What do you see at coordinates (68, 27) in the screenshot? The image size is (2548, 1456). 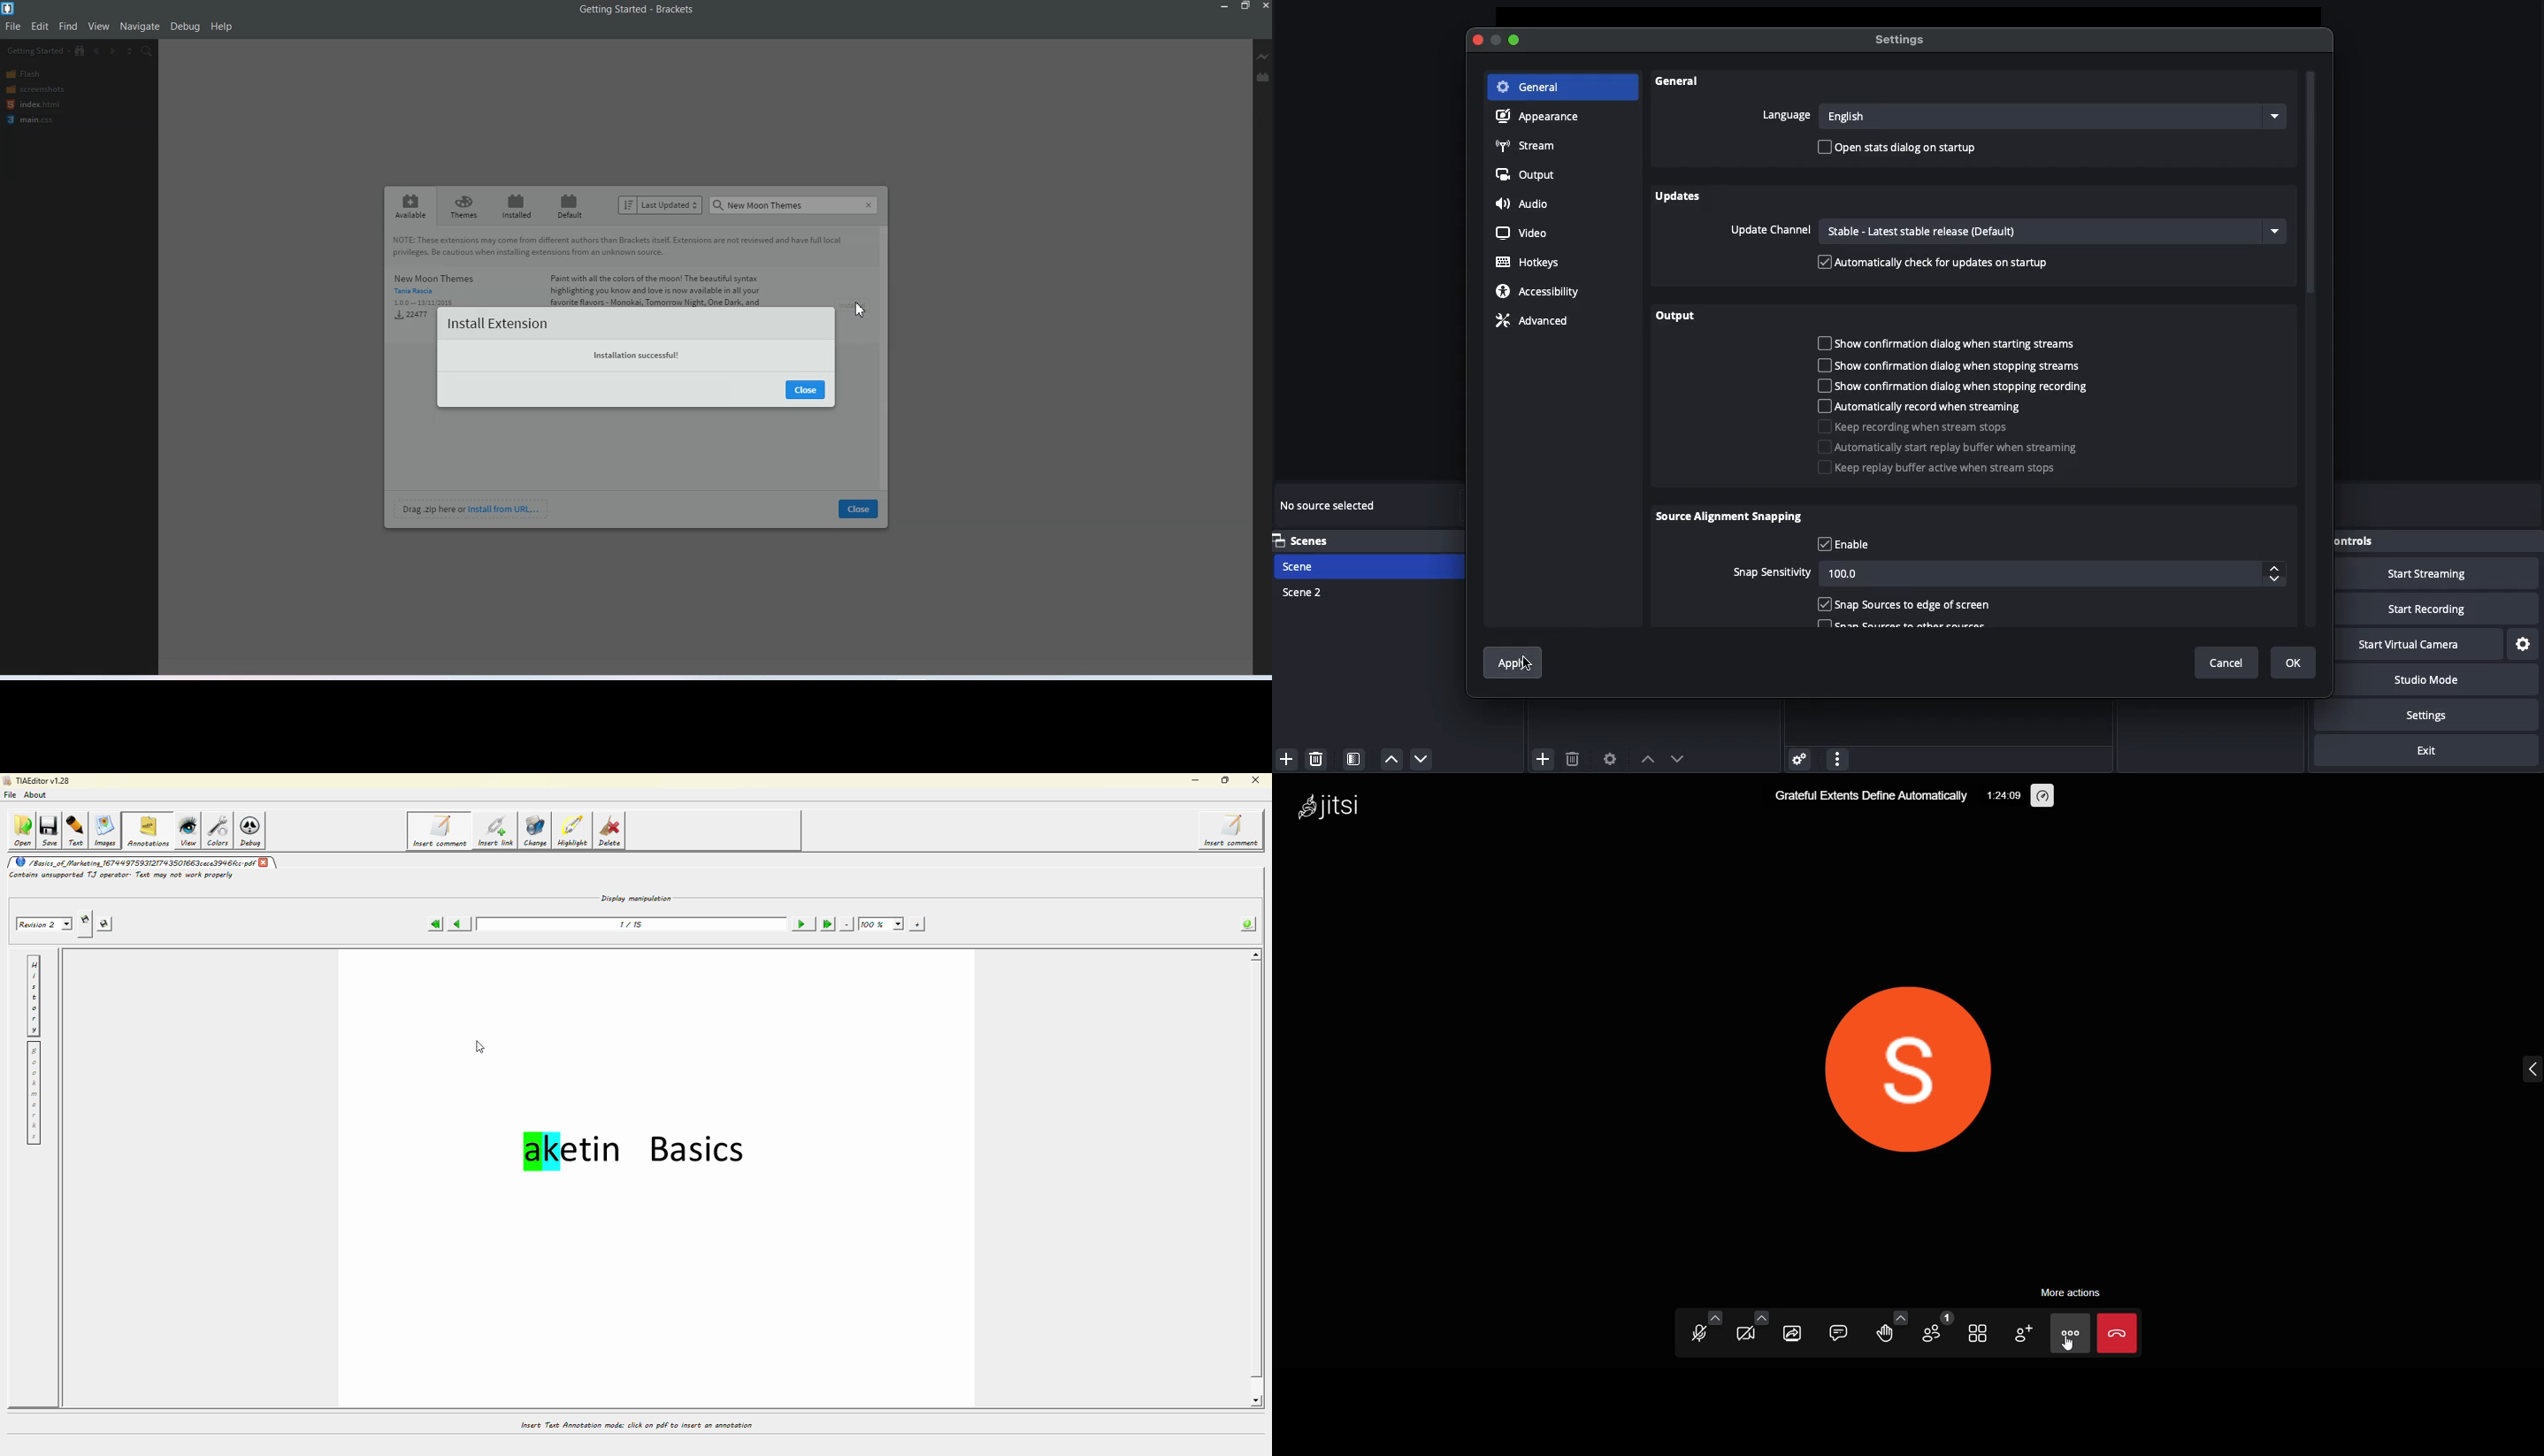 I see `Find` at bounding box center [68, 27].